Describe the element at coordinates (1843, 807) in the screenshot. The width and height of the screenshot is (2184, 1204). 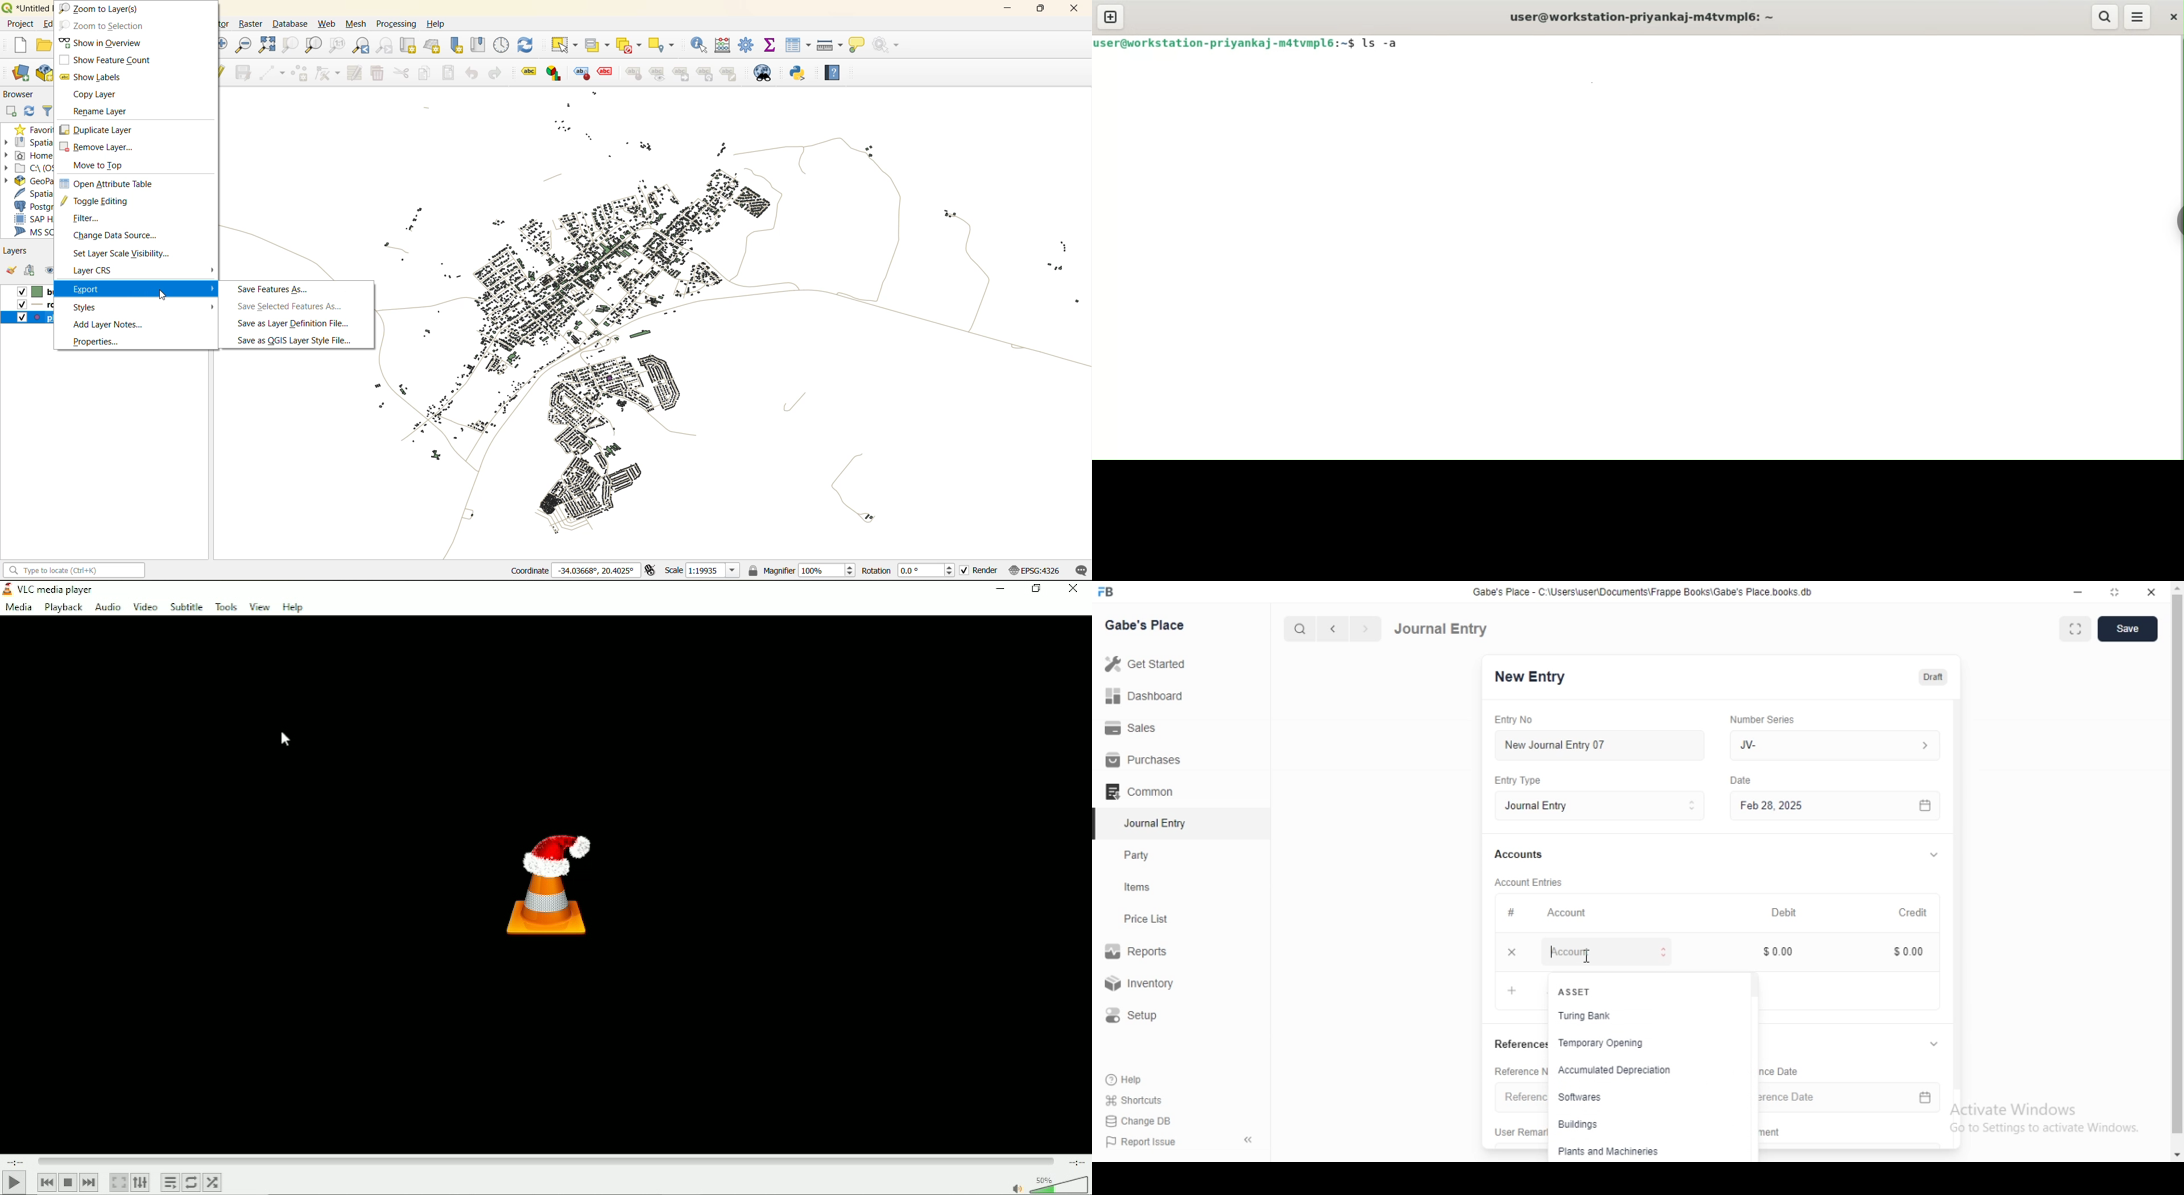
I see `Feb 28, 2025` at that location.